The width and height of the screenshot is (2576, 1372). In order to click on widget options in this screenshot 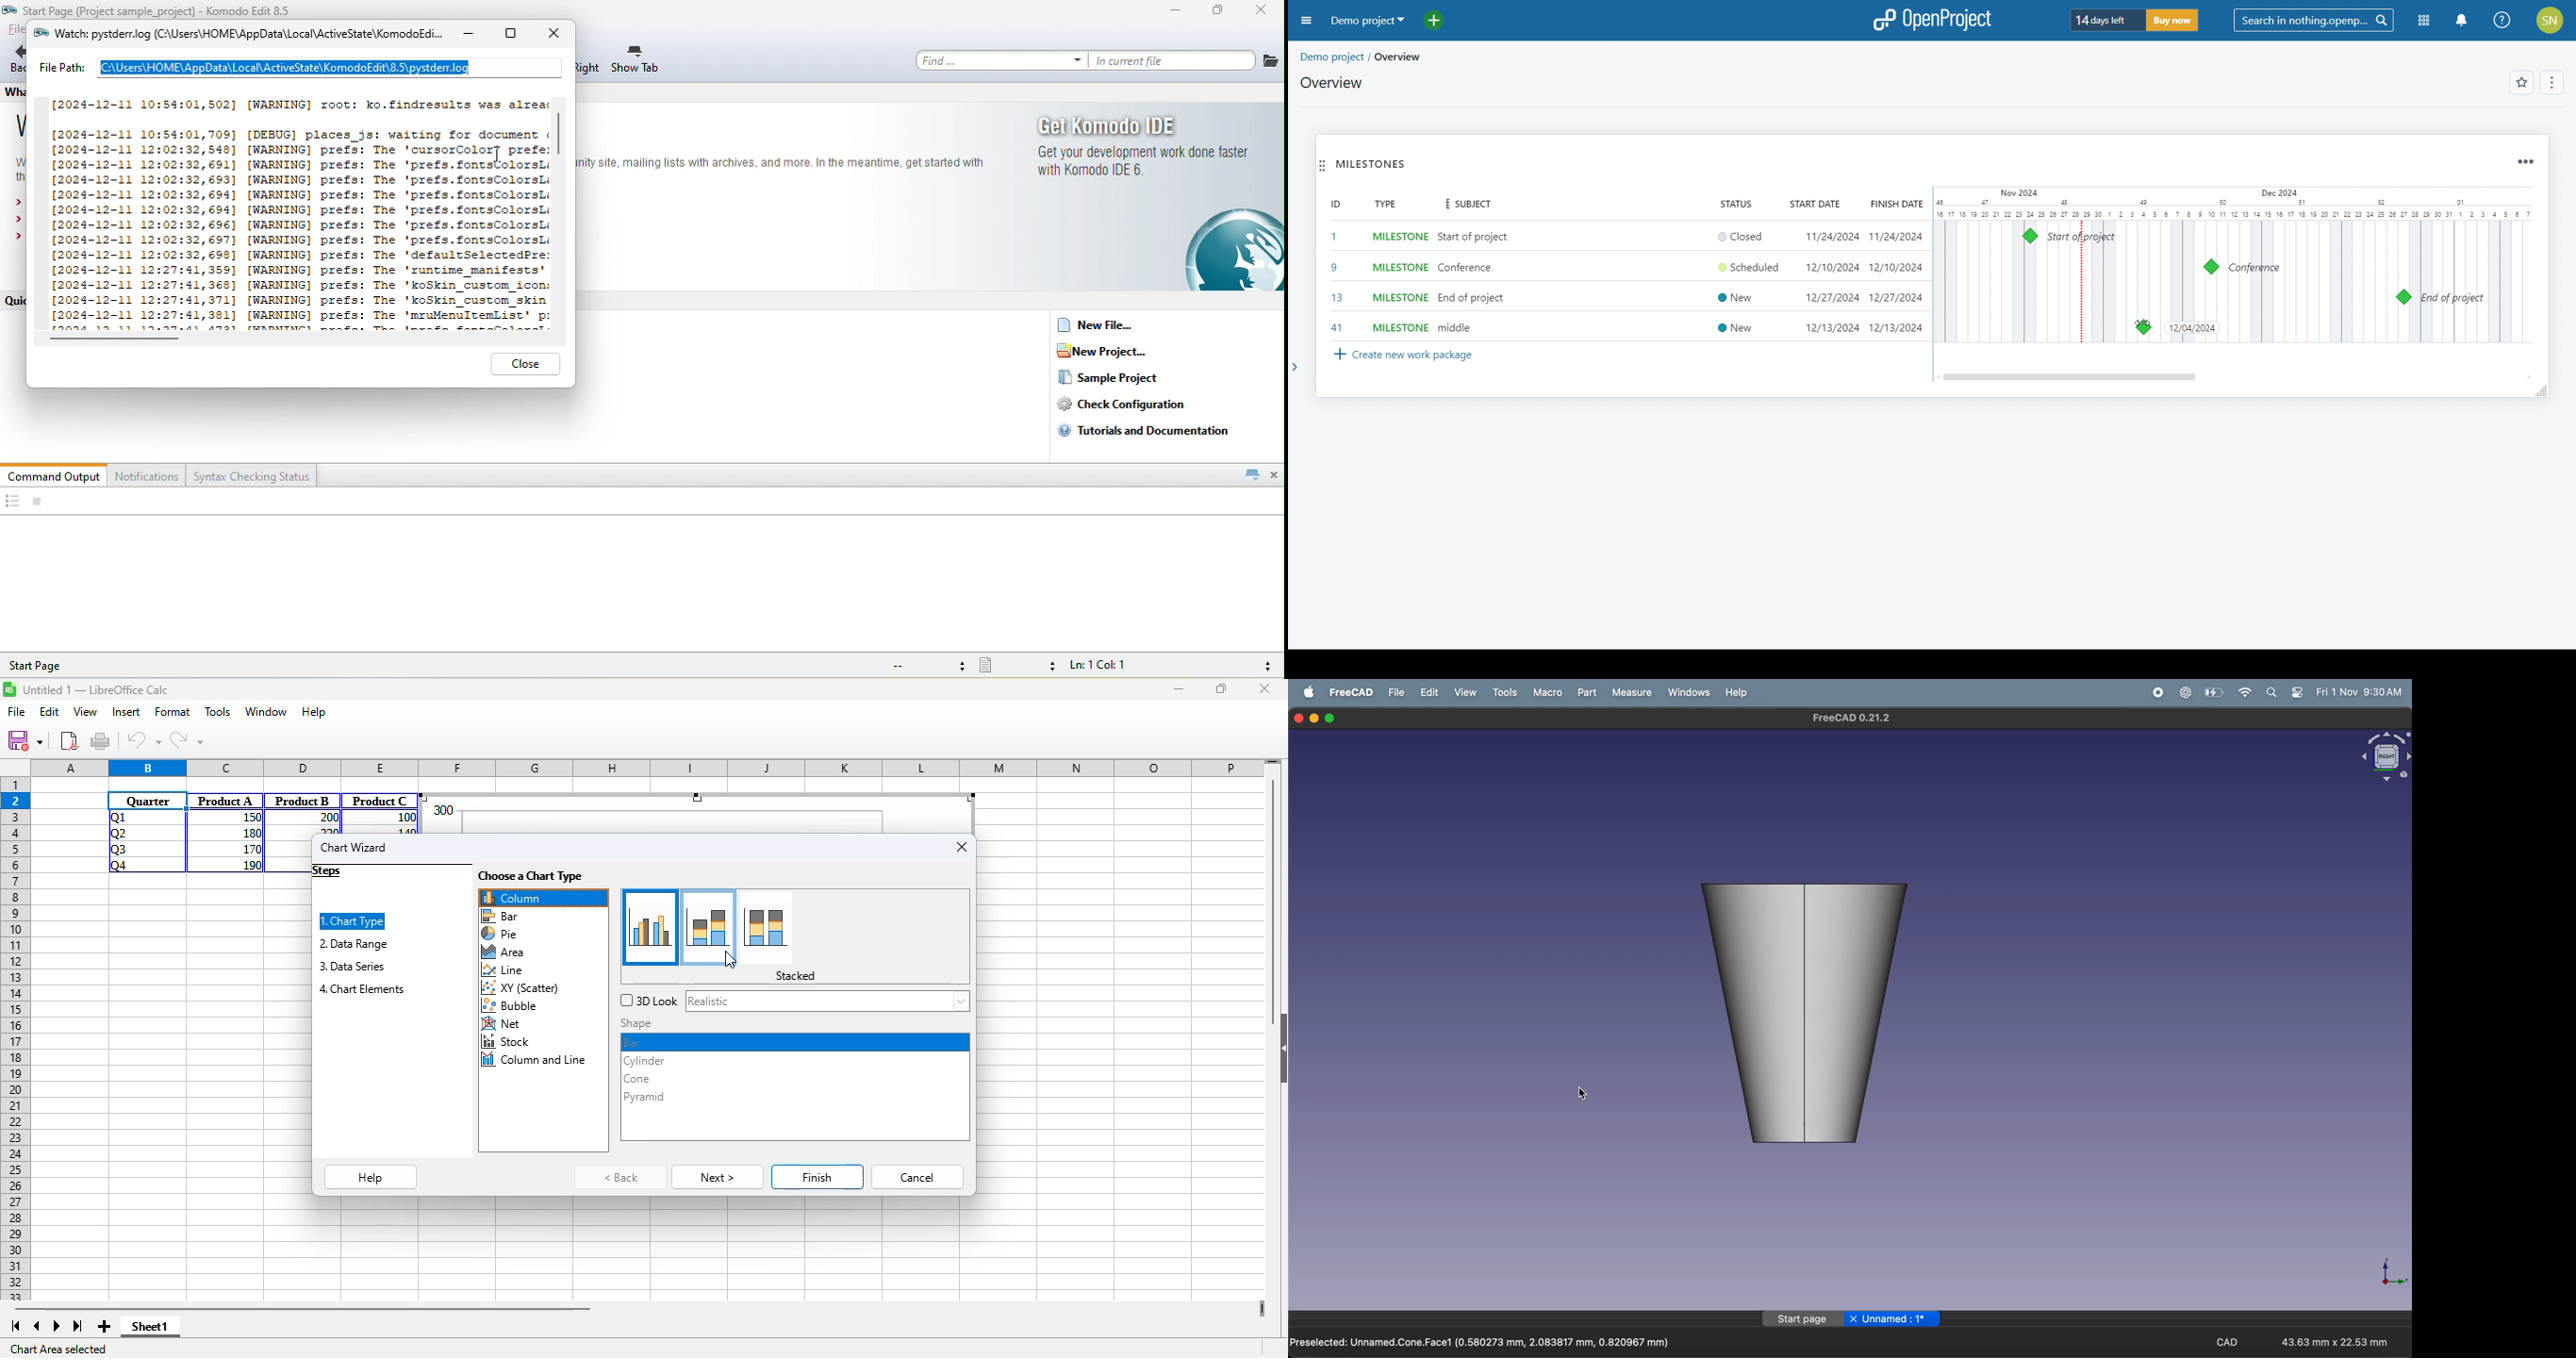, I will do `click(2525, 162)`.